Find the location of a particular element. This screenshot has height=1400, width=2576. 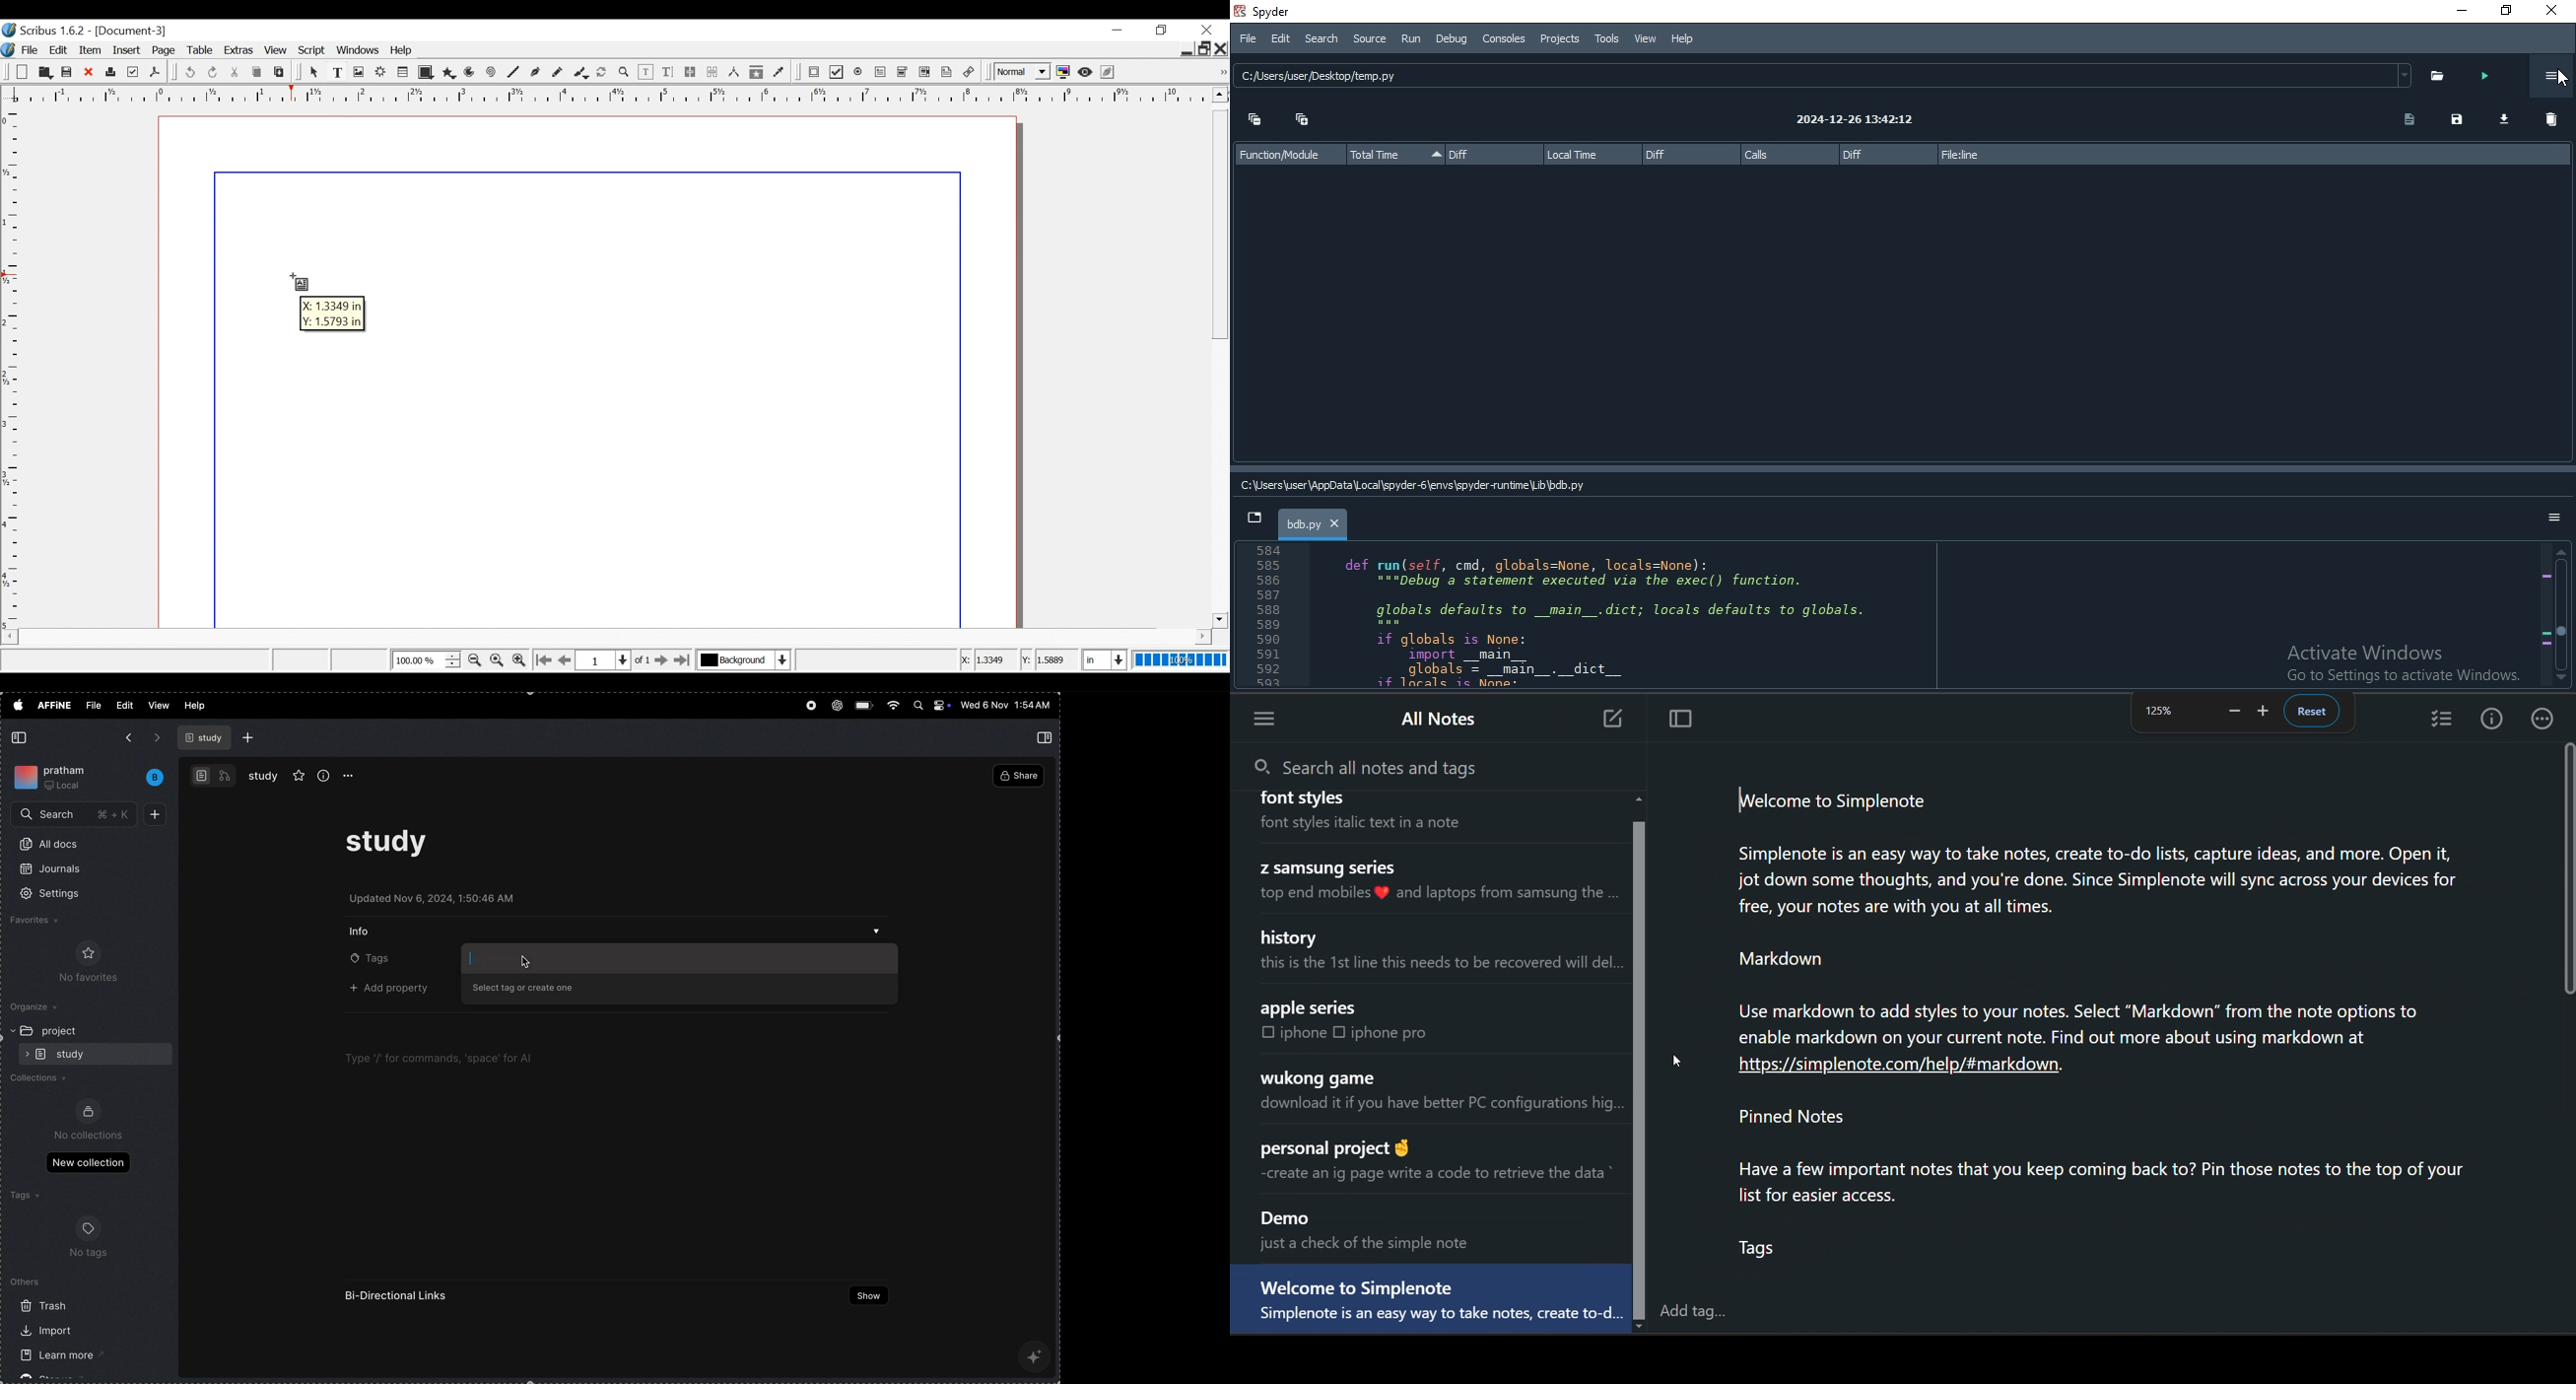

Close is located at coordinates (1222, 48).